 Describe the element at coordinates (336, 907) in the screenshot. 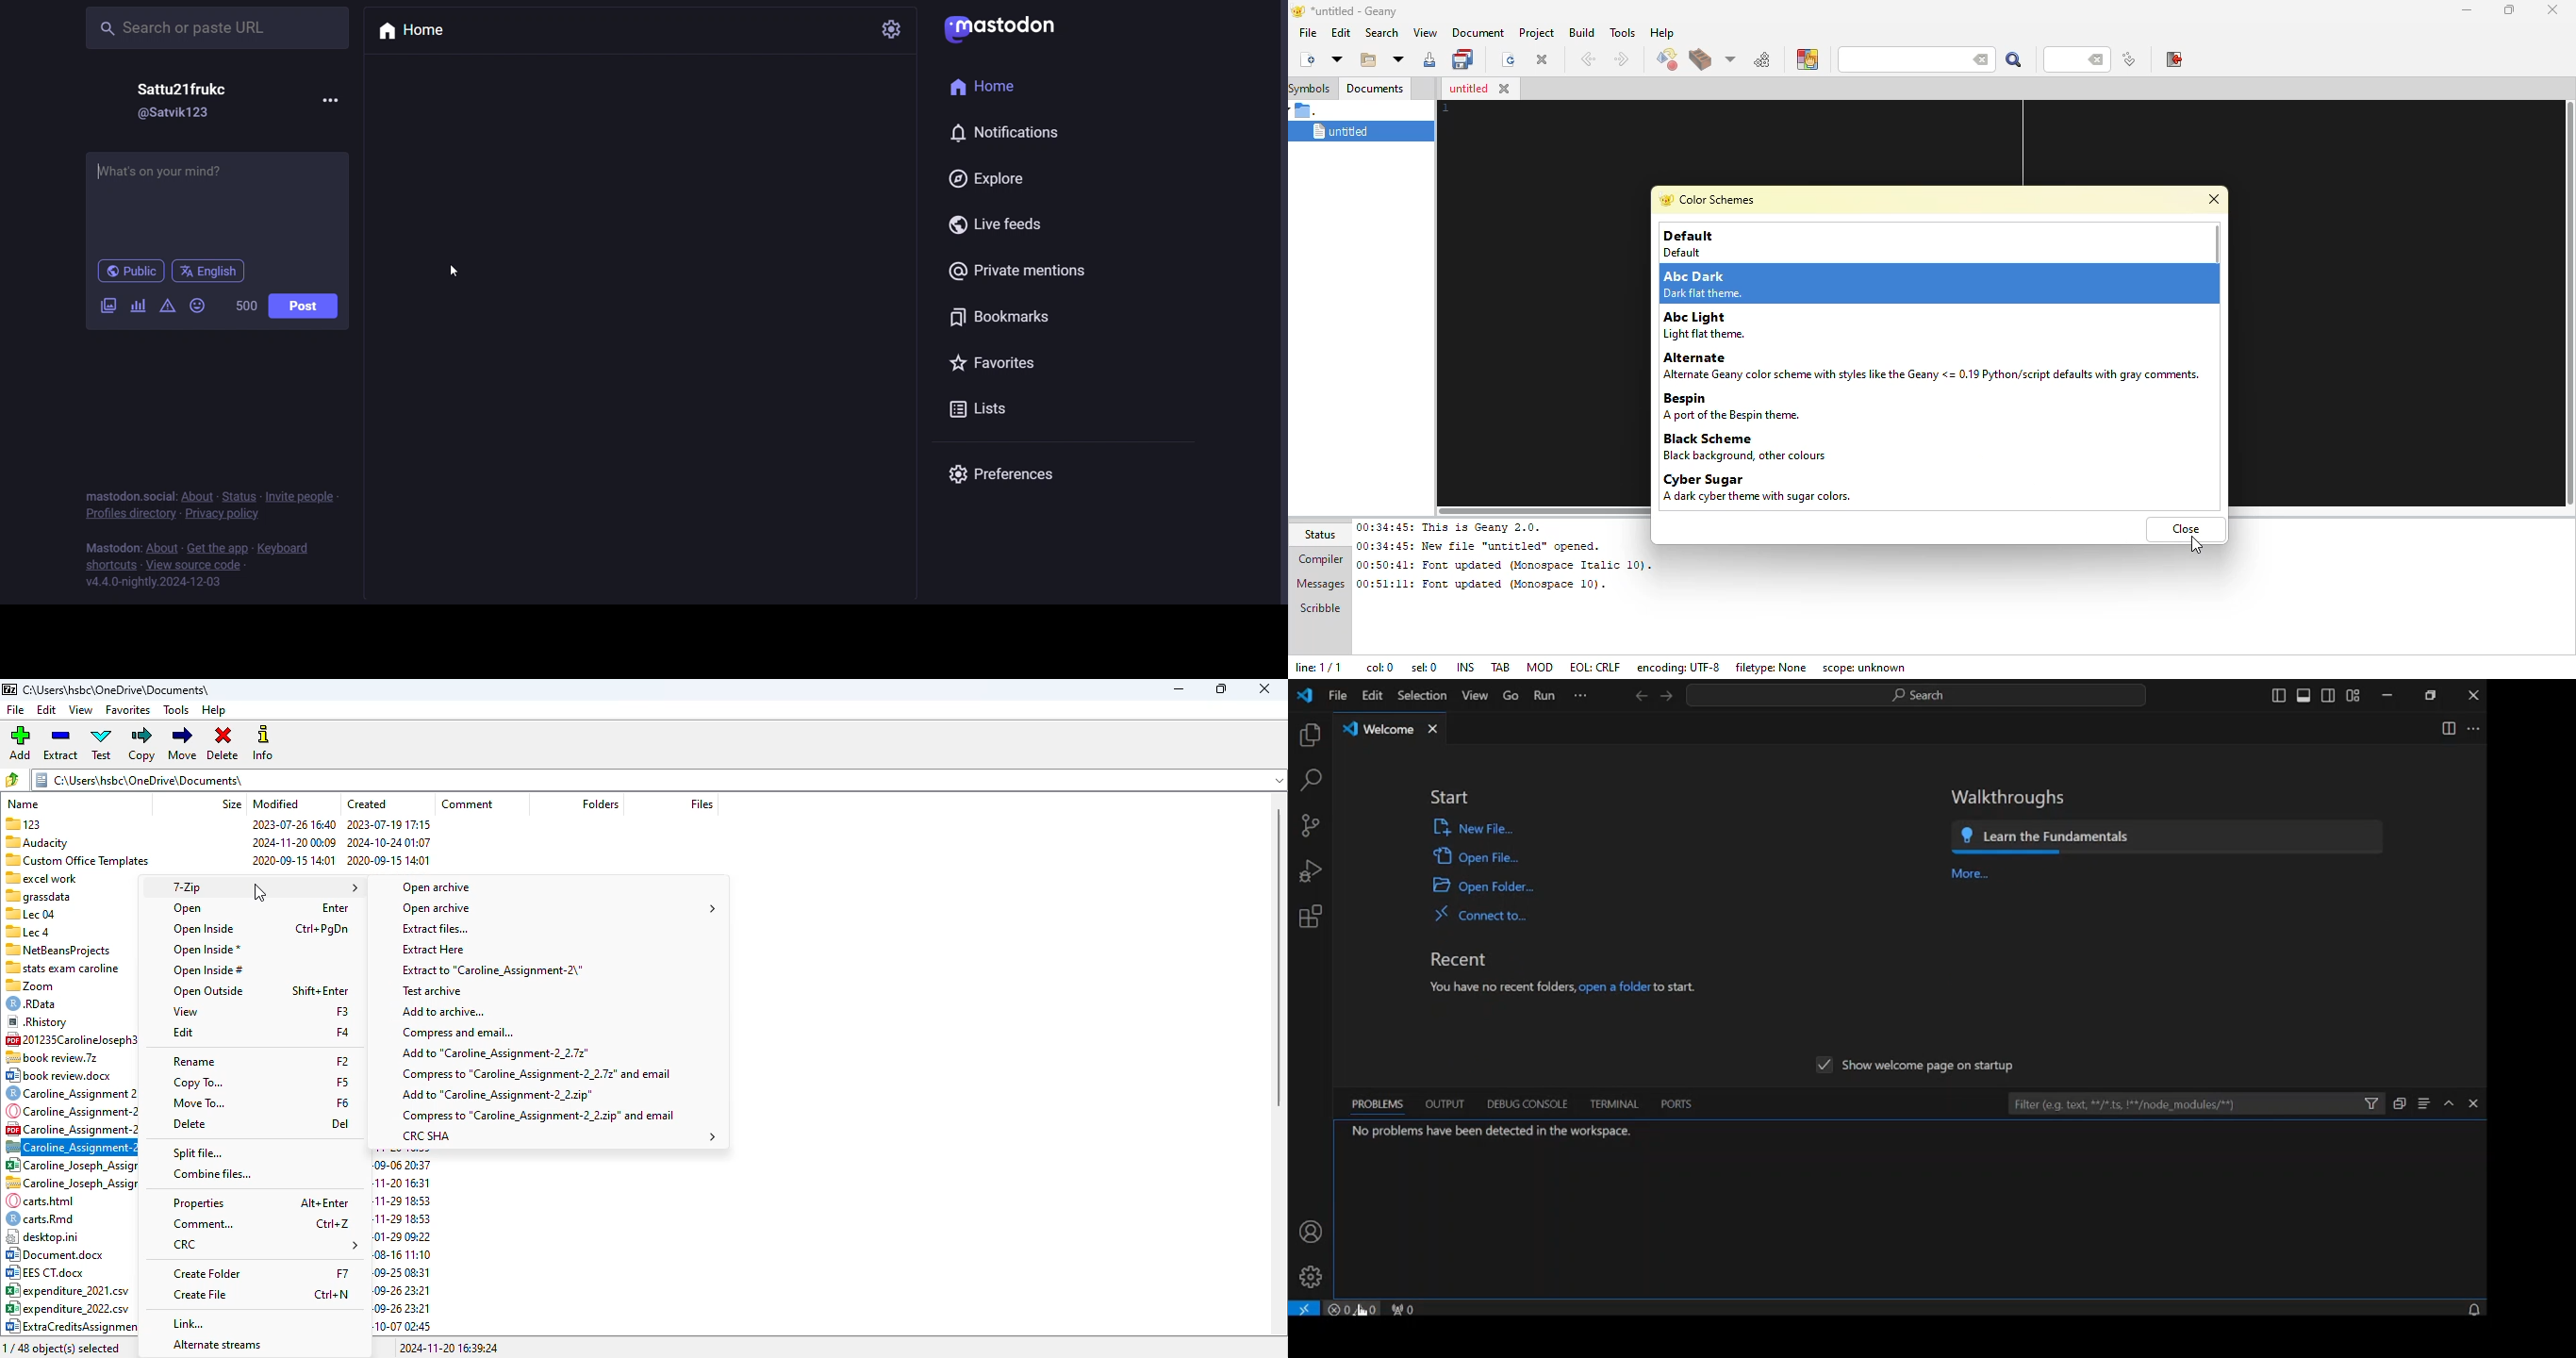

I see `shortcut for open` at that location.